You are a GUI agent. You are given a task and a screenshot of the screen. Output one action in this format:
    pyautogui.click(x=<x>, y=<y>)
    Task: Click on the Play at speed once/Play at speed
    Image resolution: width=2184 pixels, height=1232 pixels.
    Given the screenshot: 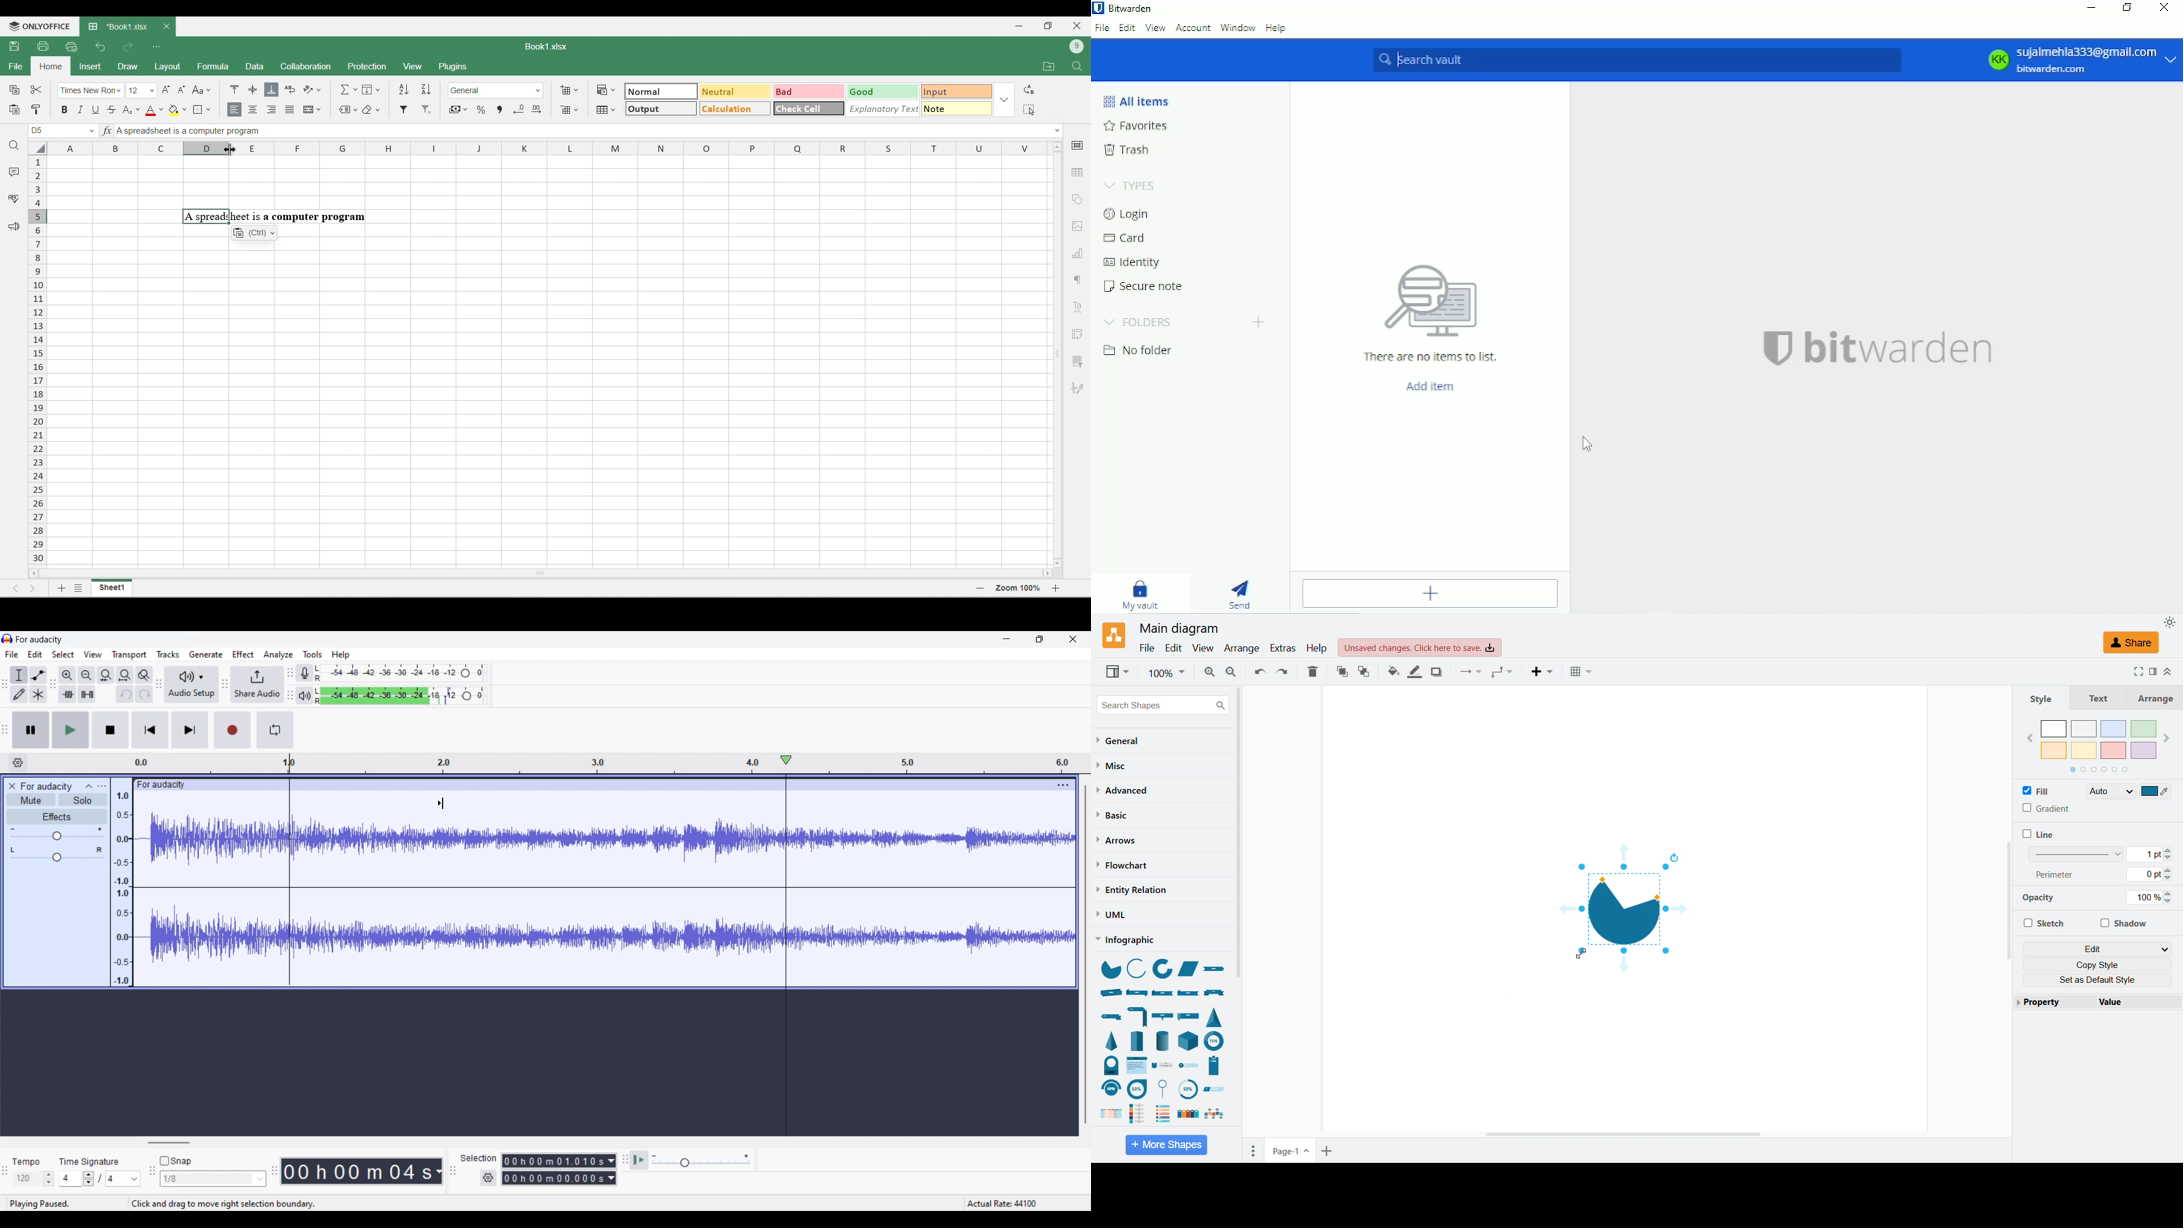 What is the action you would take?
    pyautogui.click(x=640, y=1160)
    